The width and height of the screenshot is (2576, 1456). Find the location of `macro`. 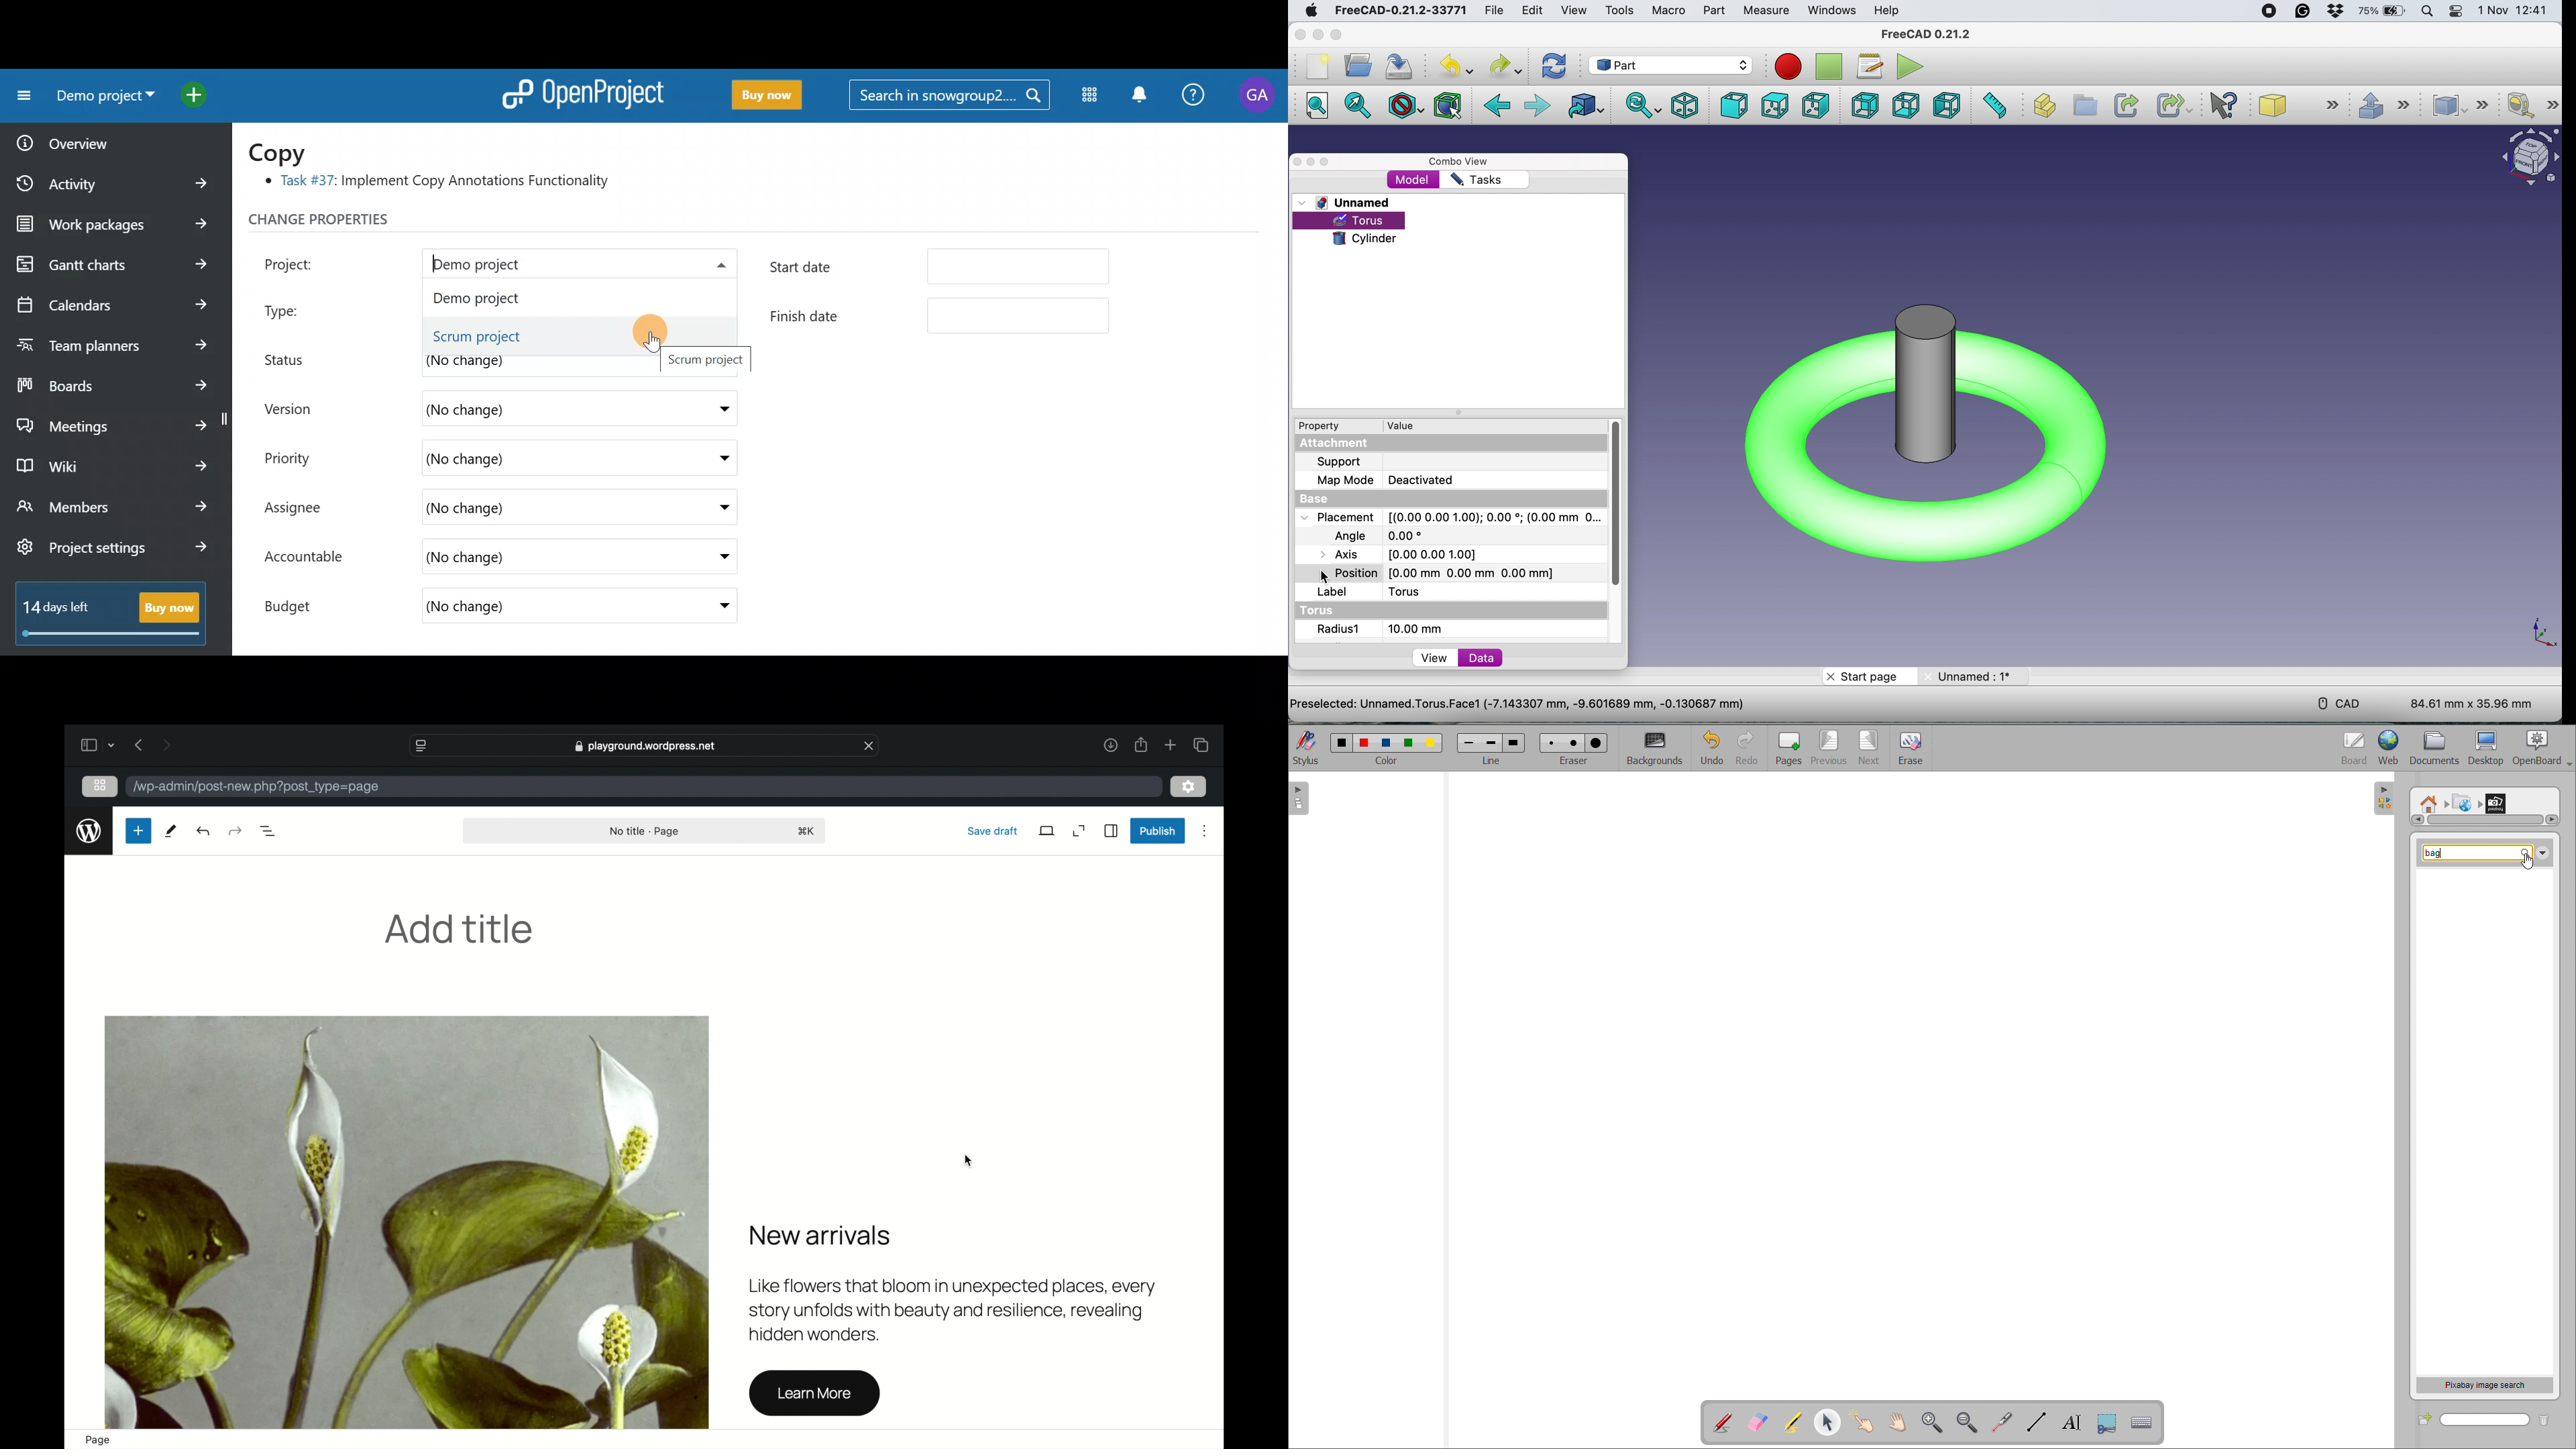

macro is located at coordinates (1667, 10).